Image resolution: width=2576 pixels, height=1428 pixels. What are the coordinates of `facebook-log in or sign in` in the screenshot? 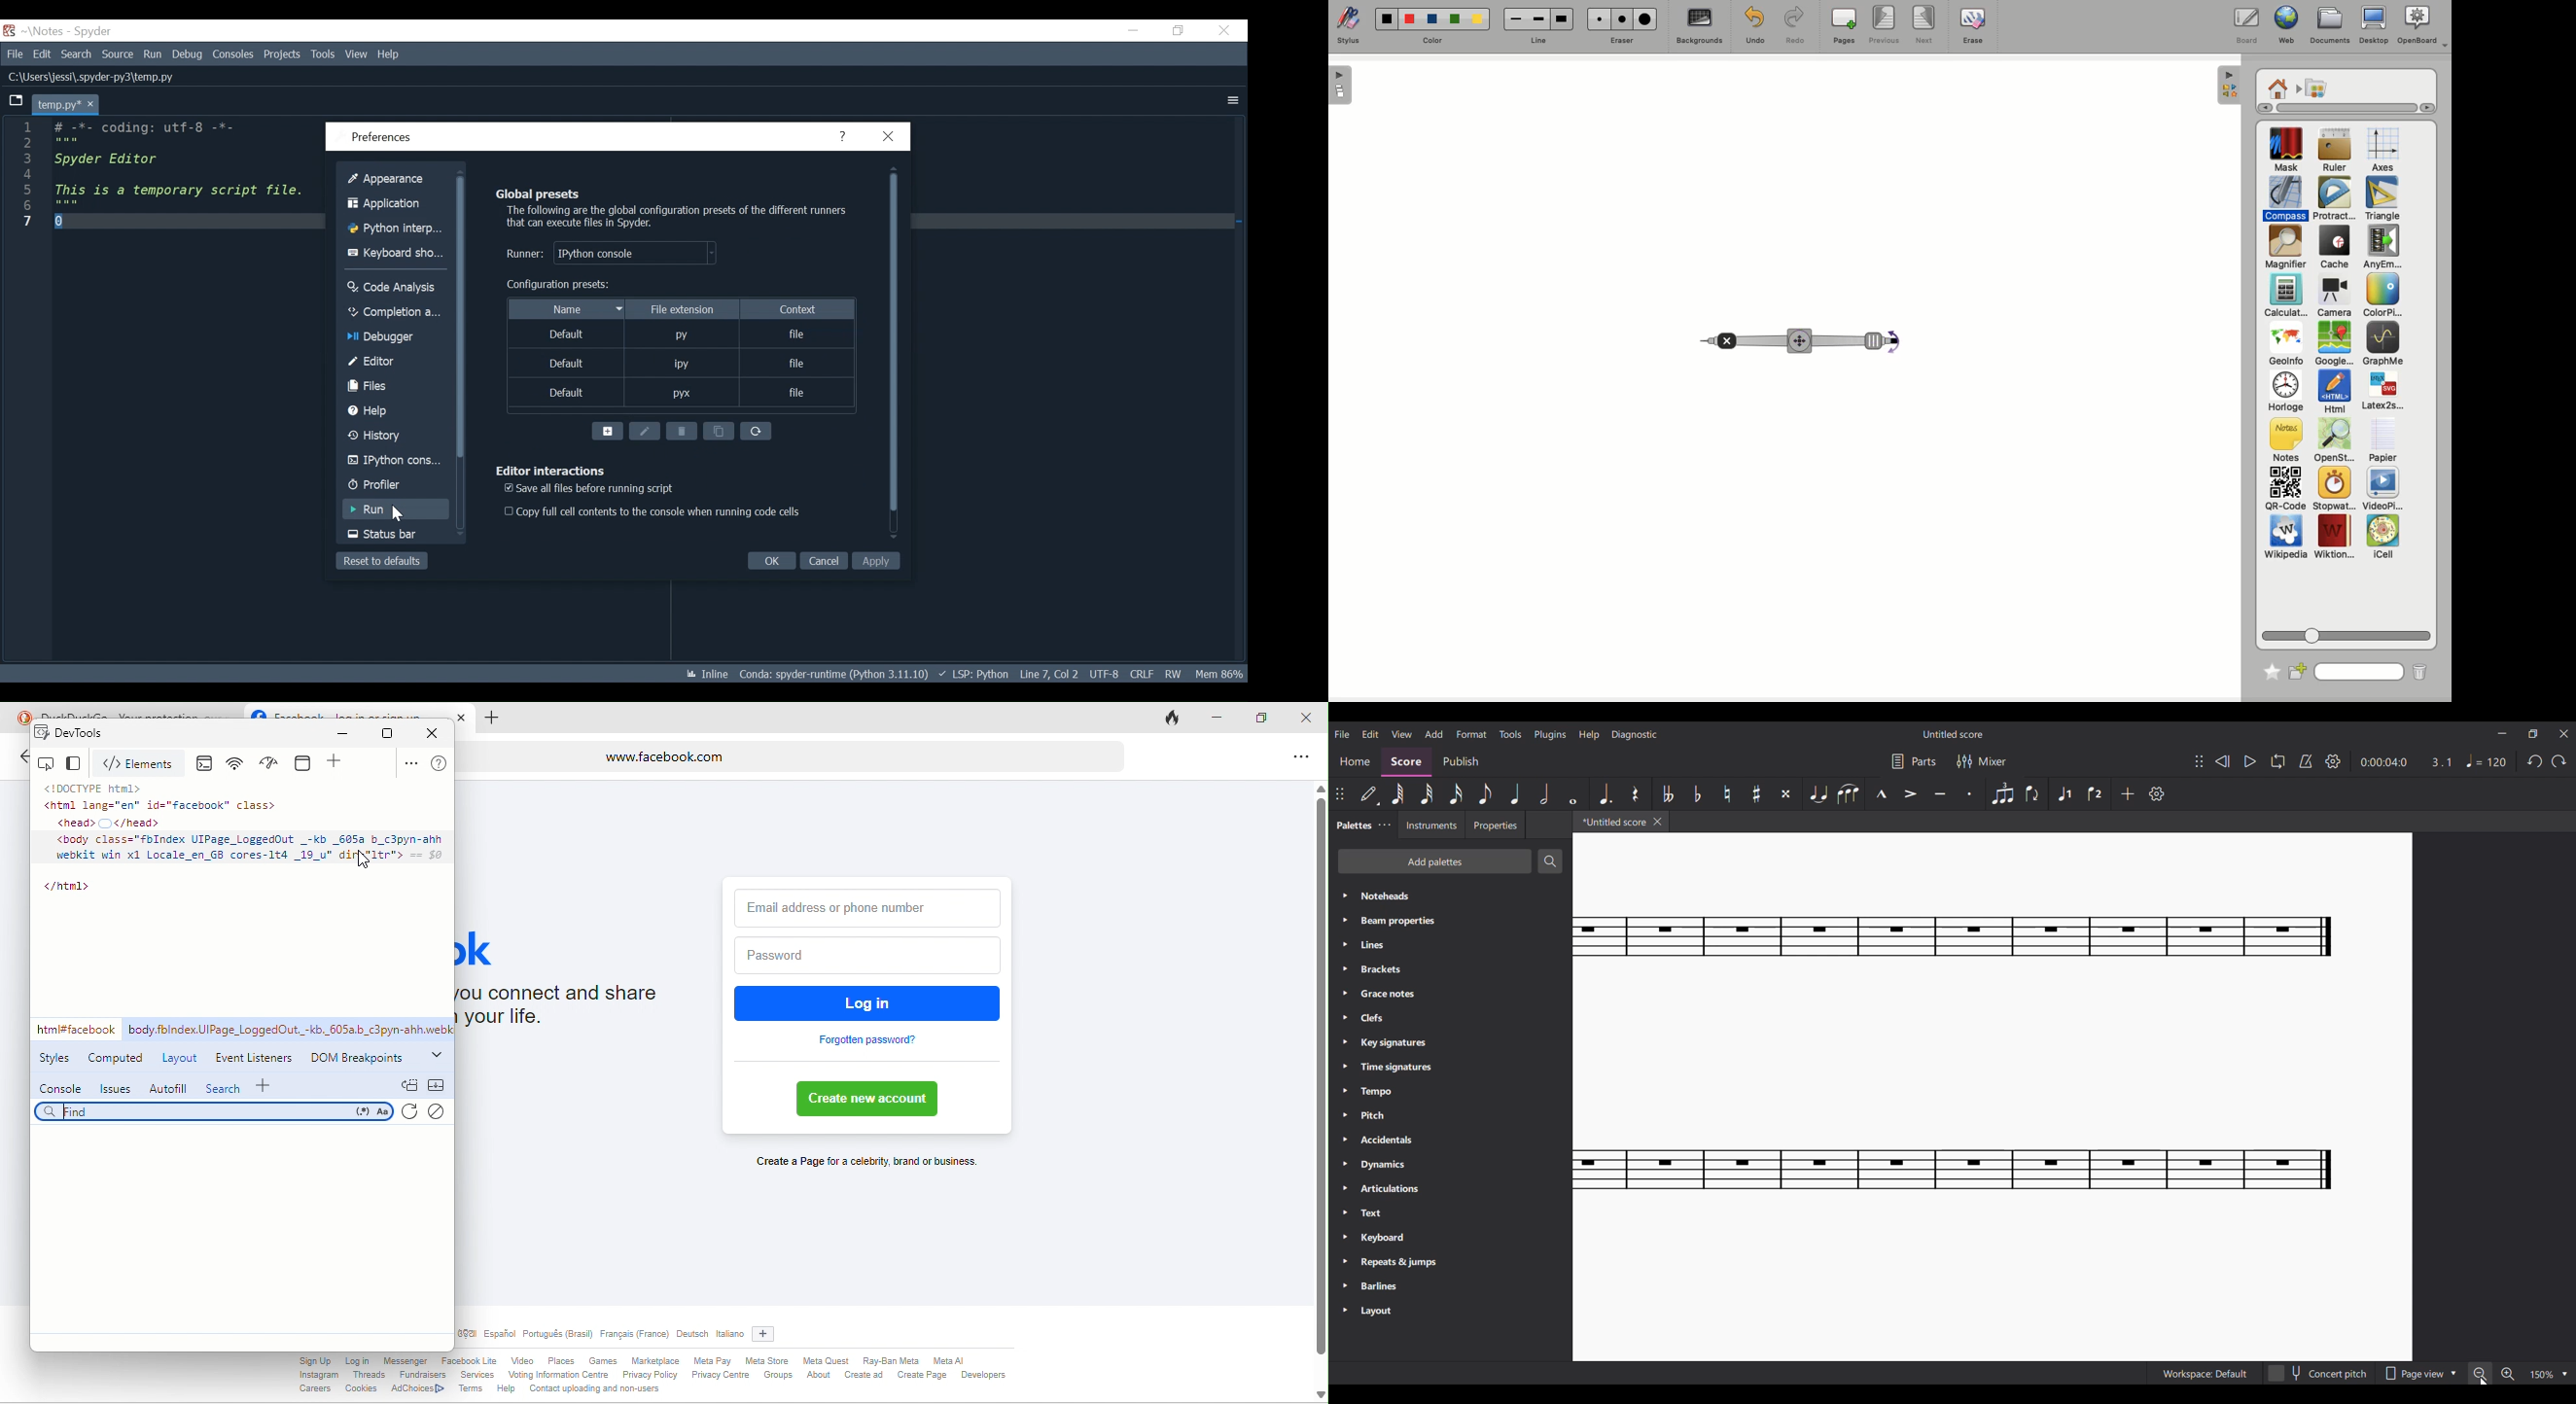 It's located at (359, 712).